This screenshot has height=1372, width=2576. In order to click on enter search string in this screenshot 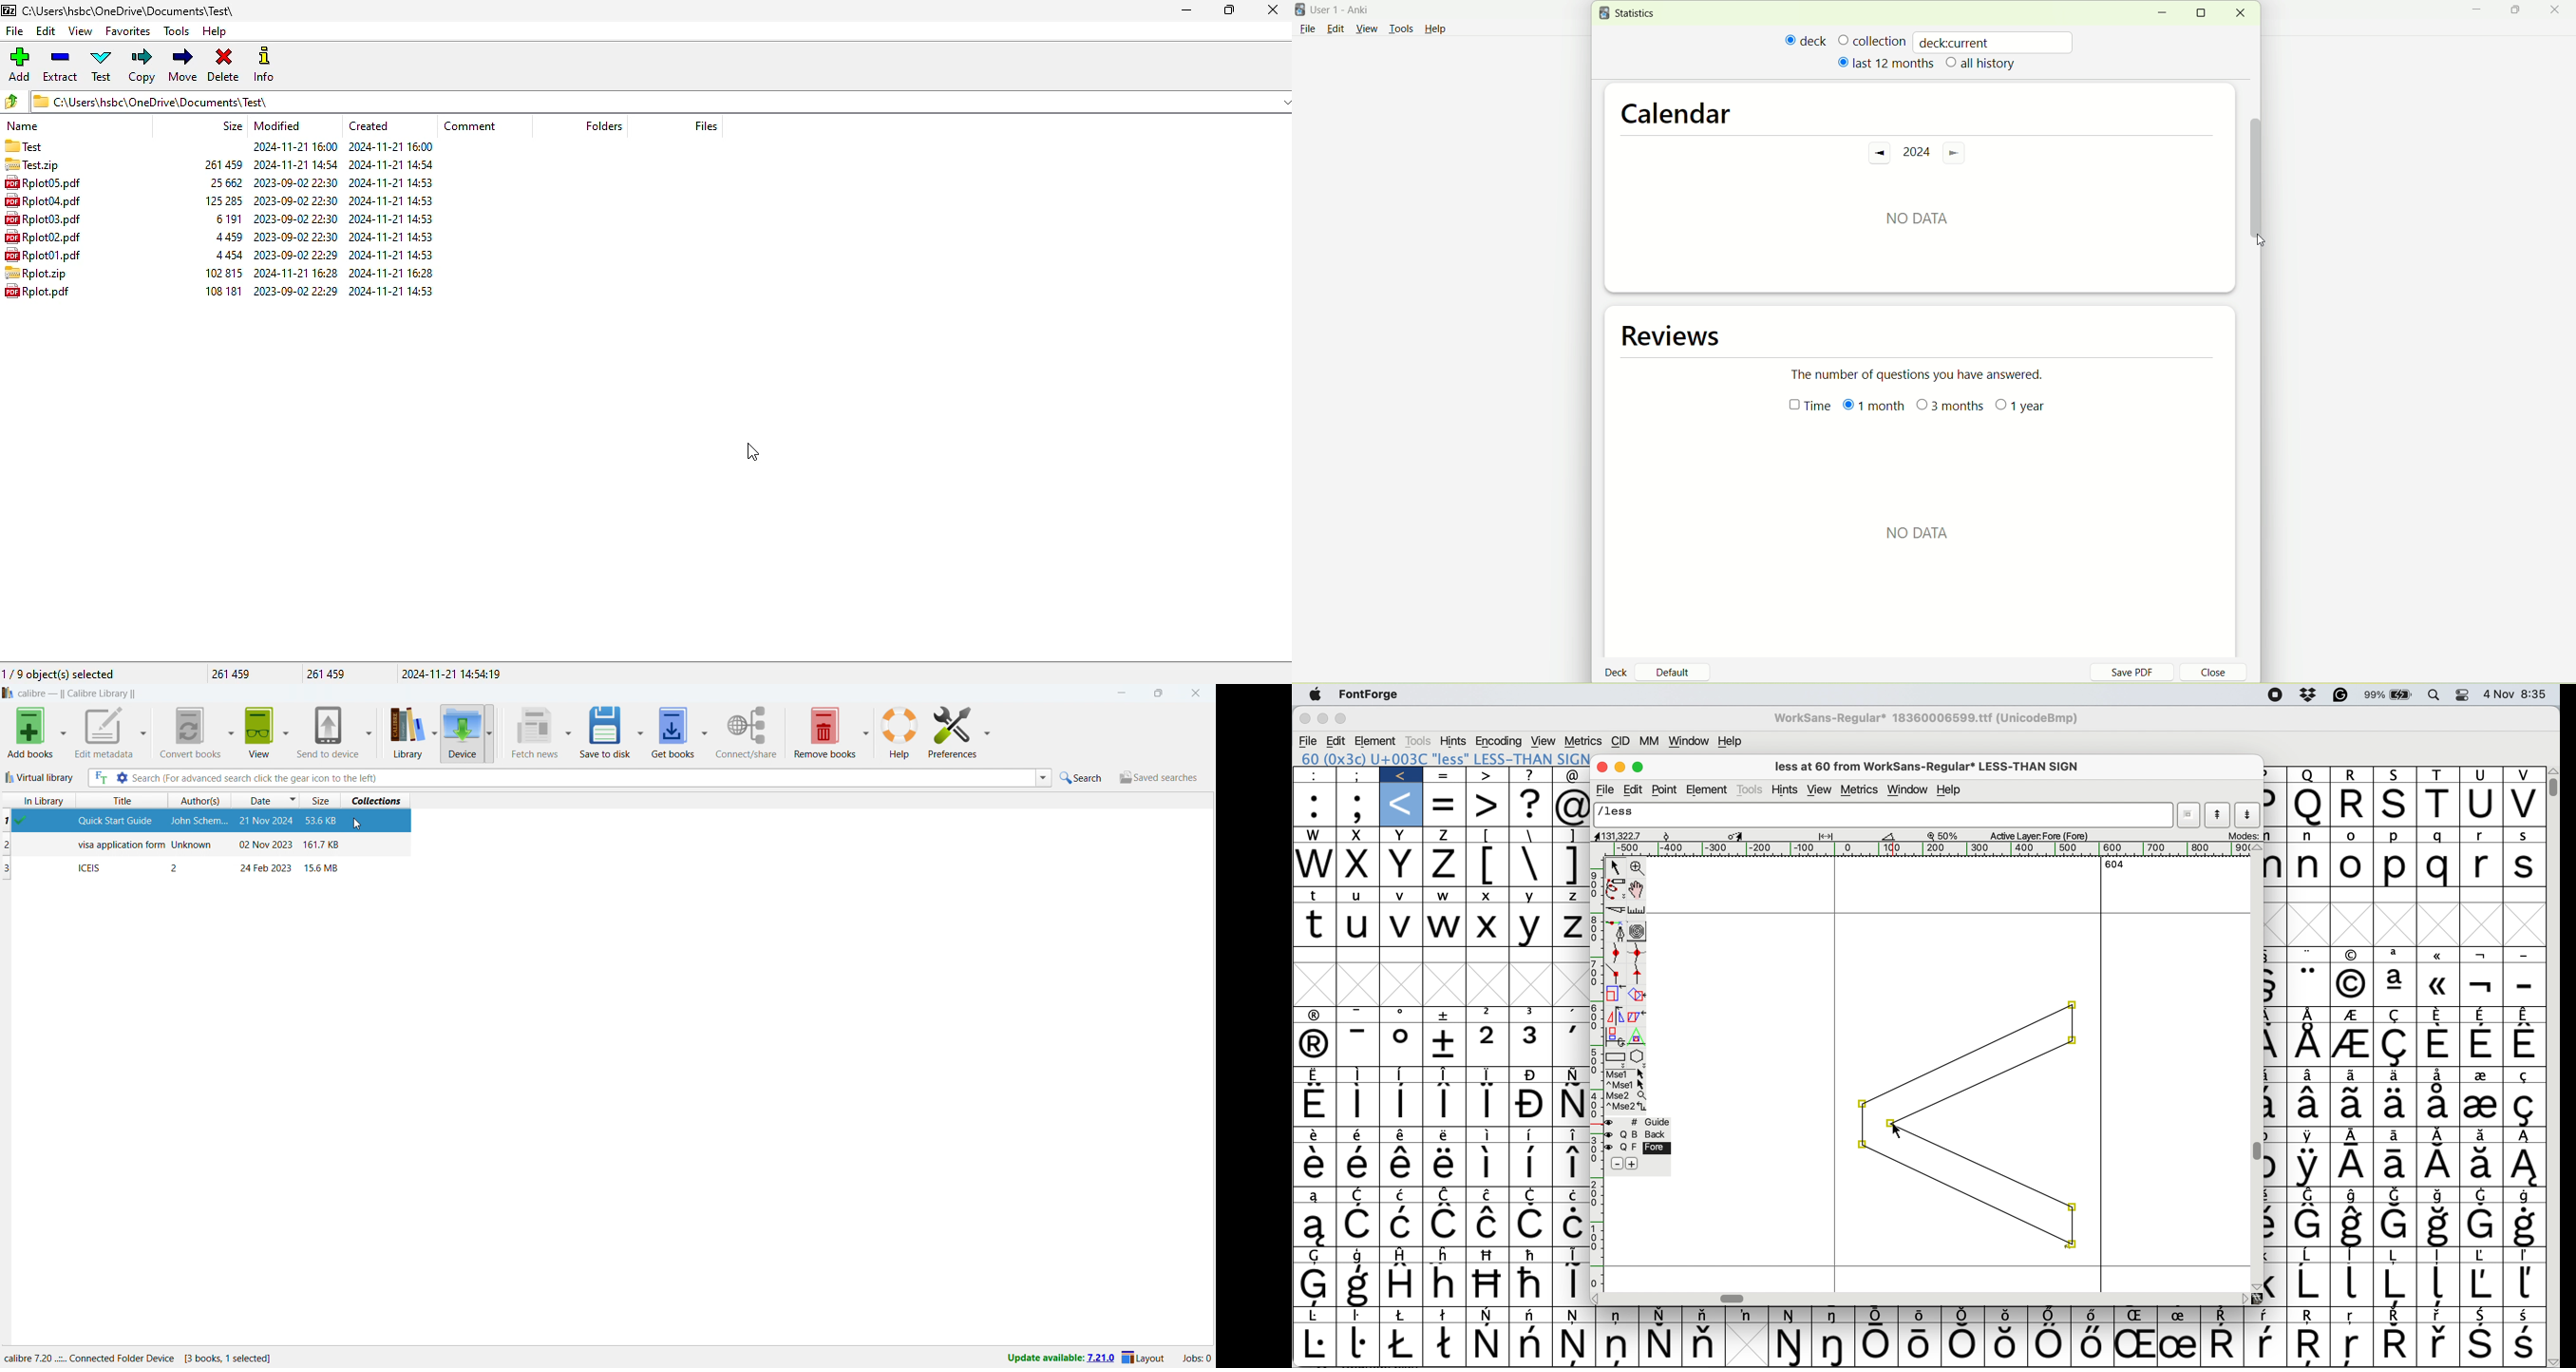, I will do `click(583, 778)`.